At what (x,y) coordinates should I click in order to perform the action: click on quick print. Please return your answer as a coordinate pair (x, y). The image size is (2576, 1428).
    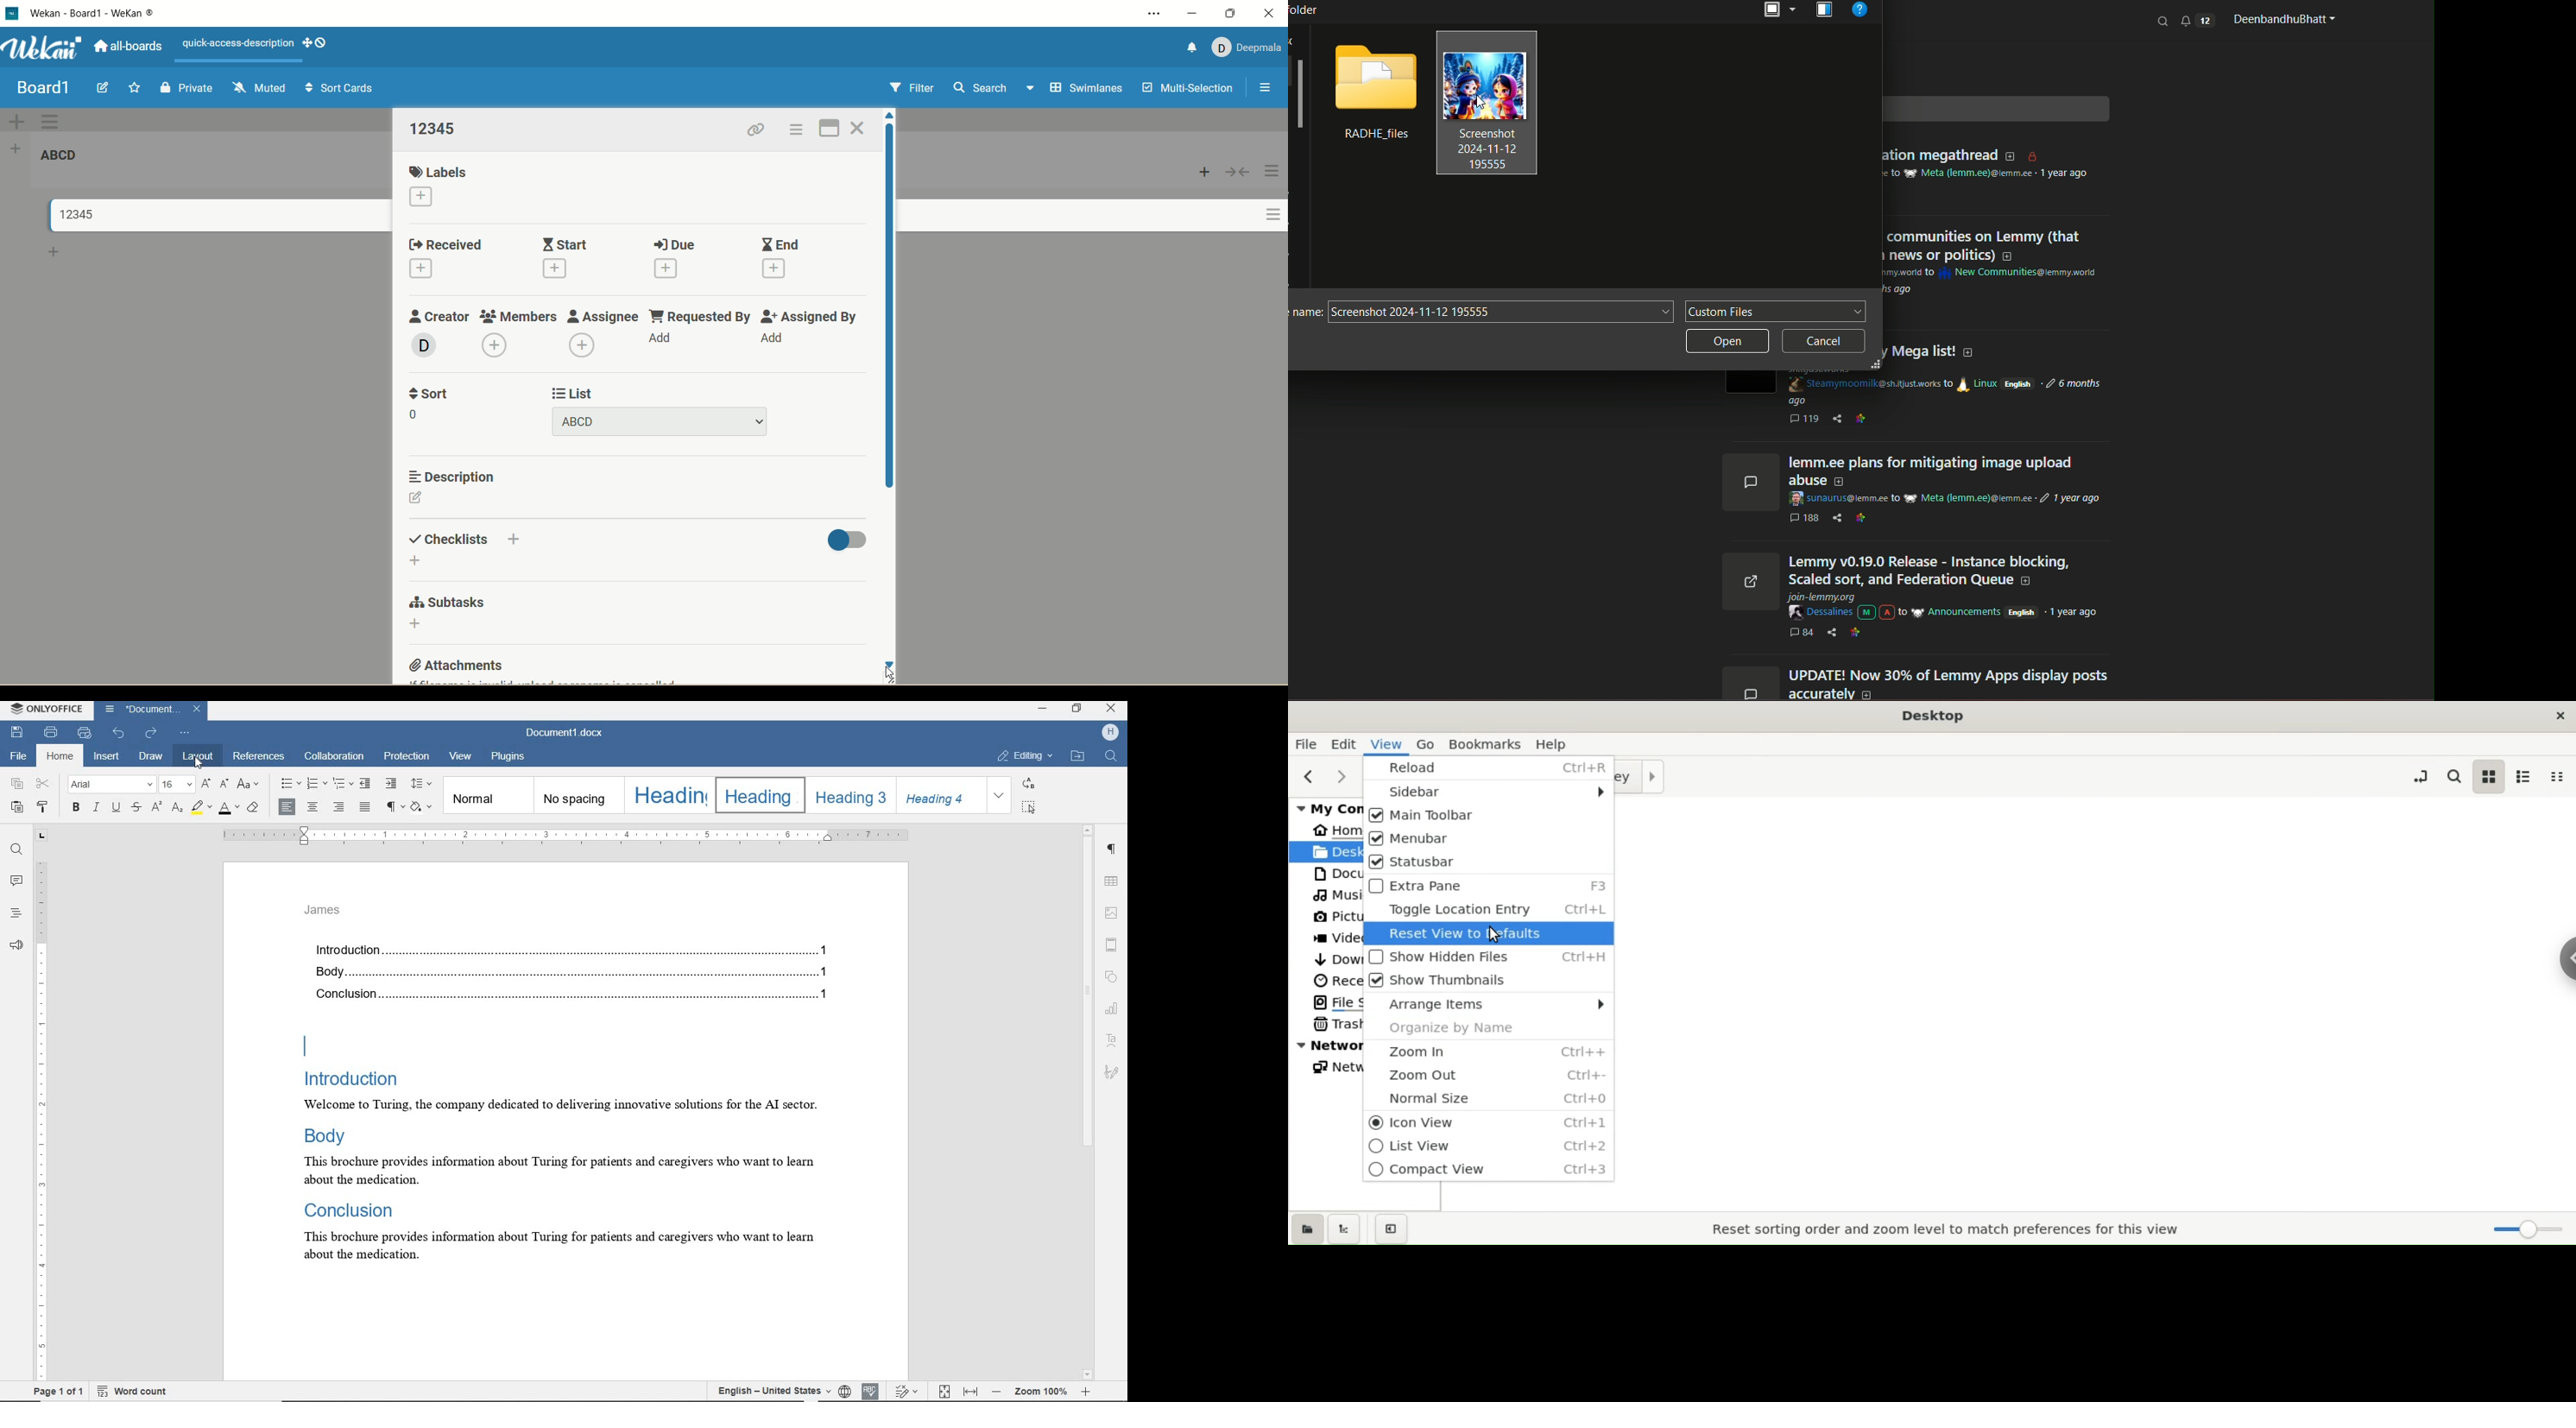
    Looking at the image, I should click on (85, 735).